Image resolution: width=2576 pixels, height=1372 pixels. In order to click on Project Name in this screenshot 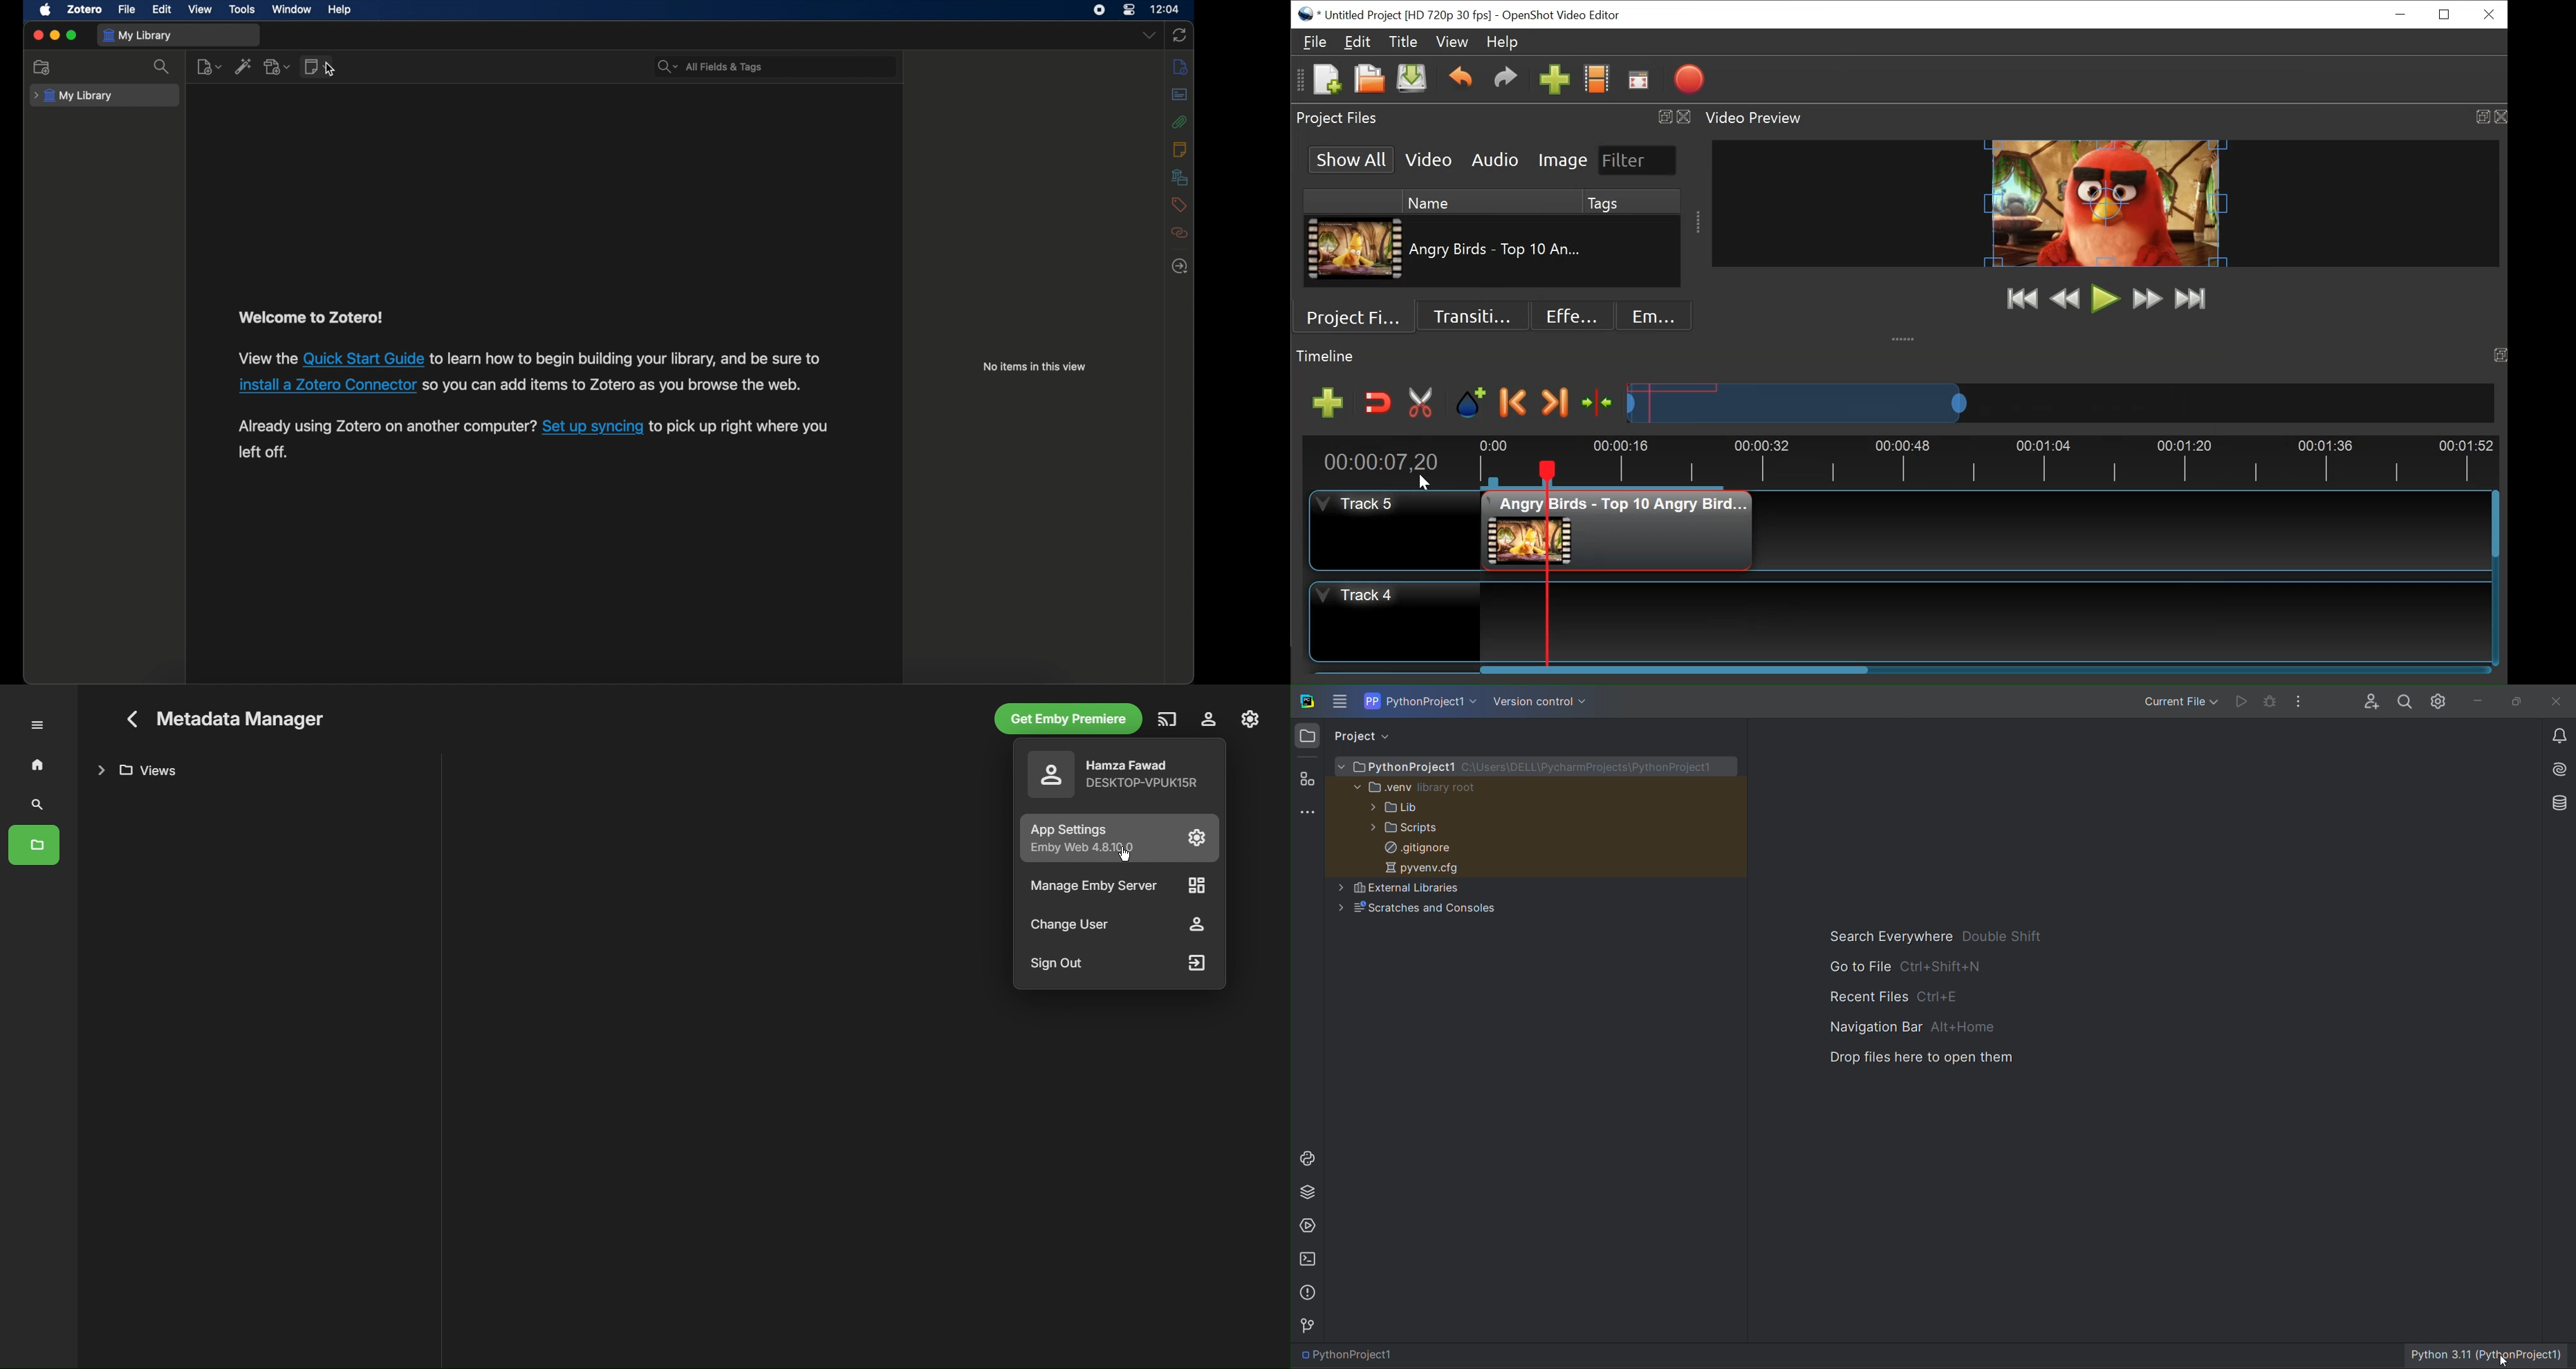, I will do `click(1406, 16)`.